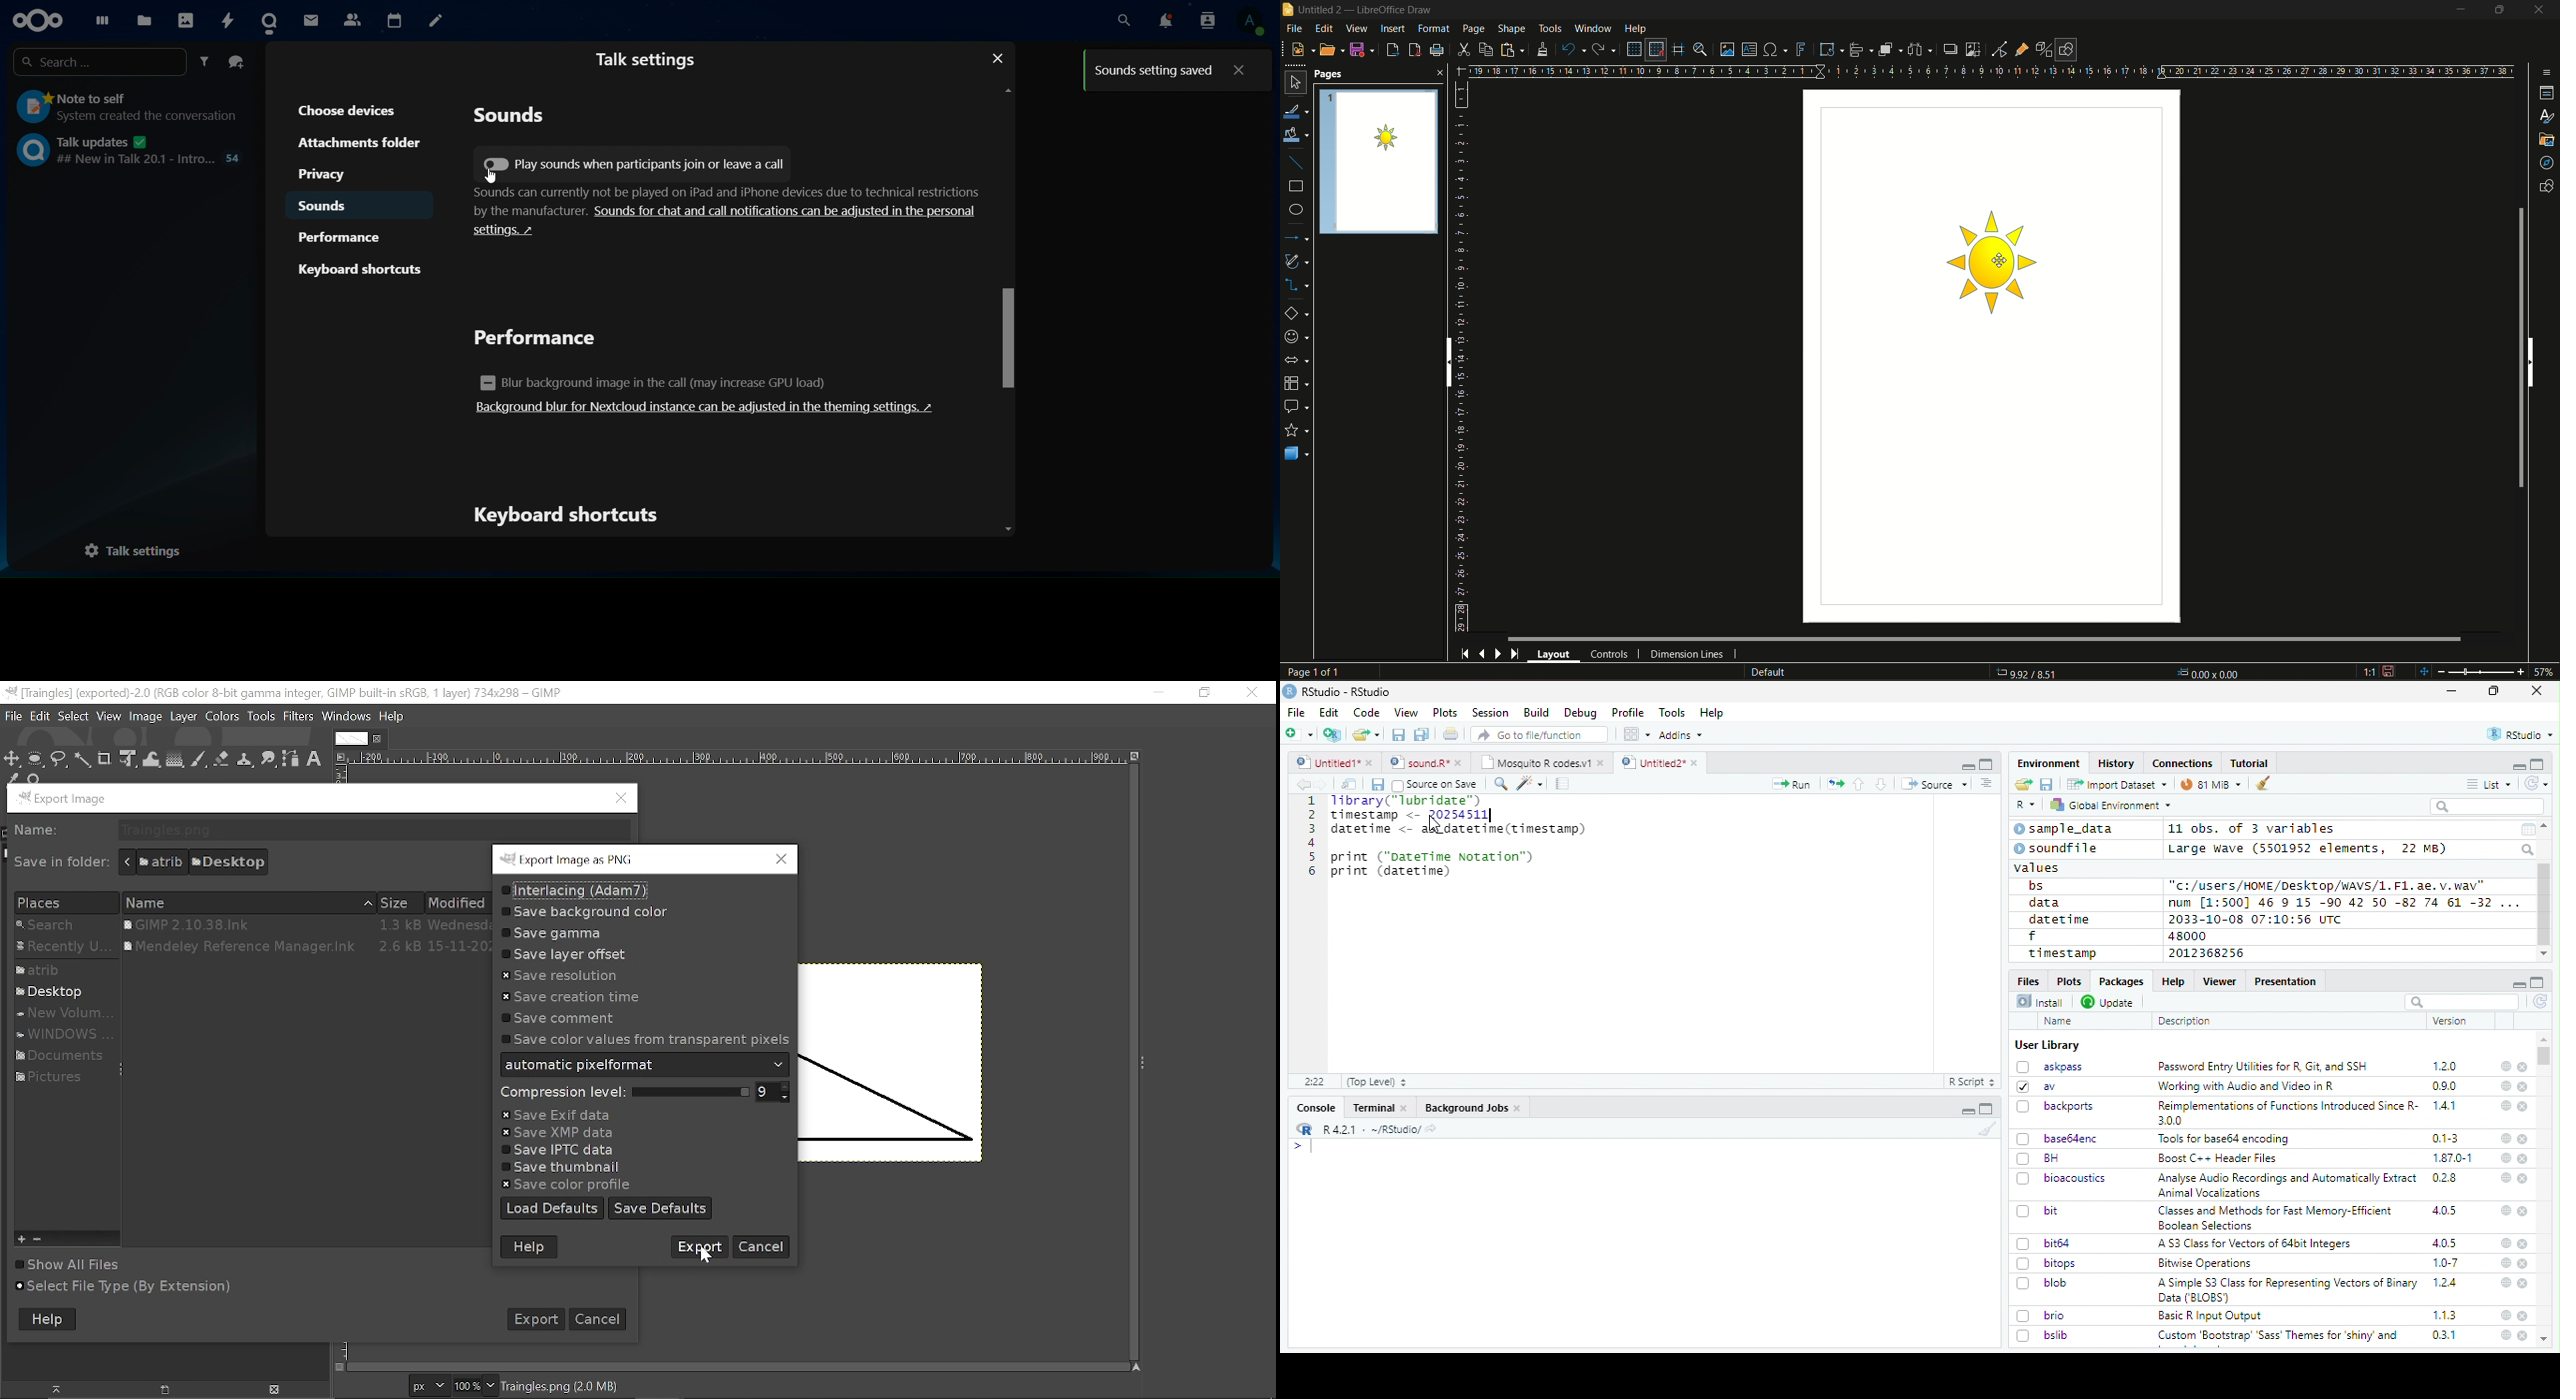 Image resolution: width=2576 pixels, height=1400 pixels. I want to click on Go to previous section, so click(1860, 784).